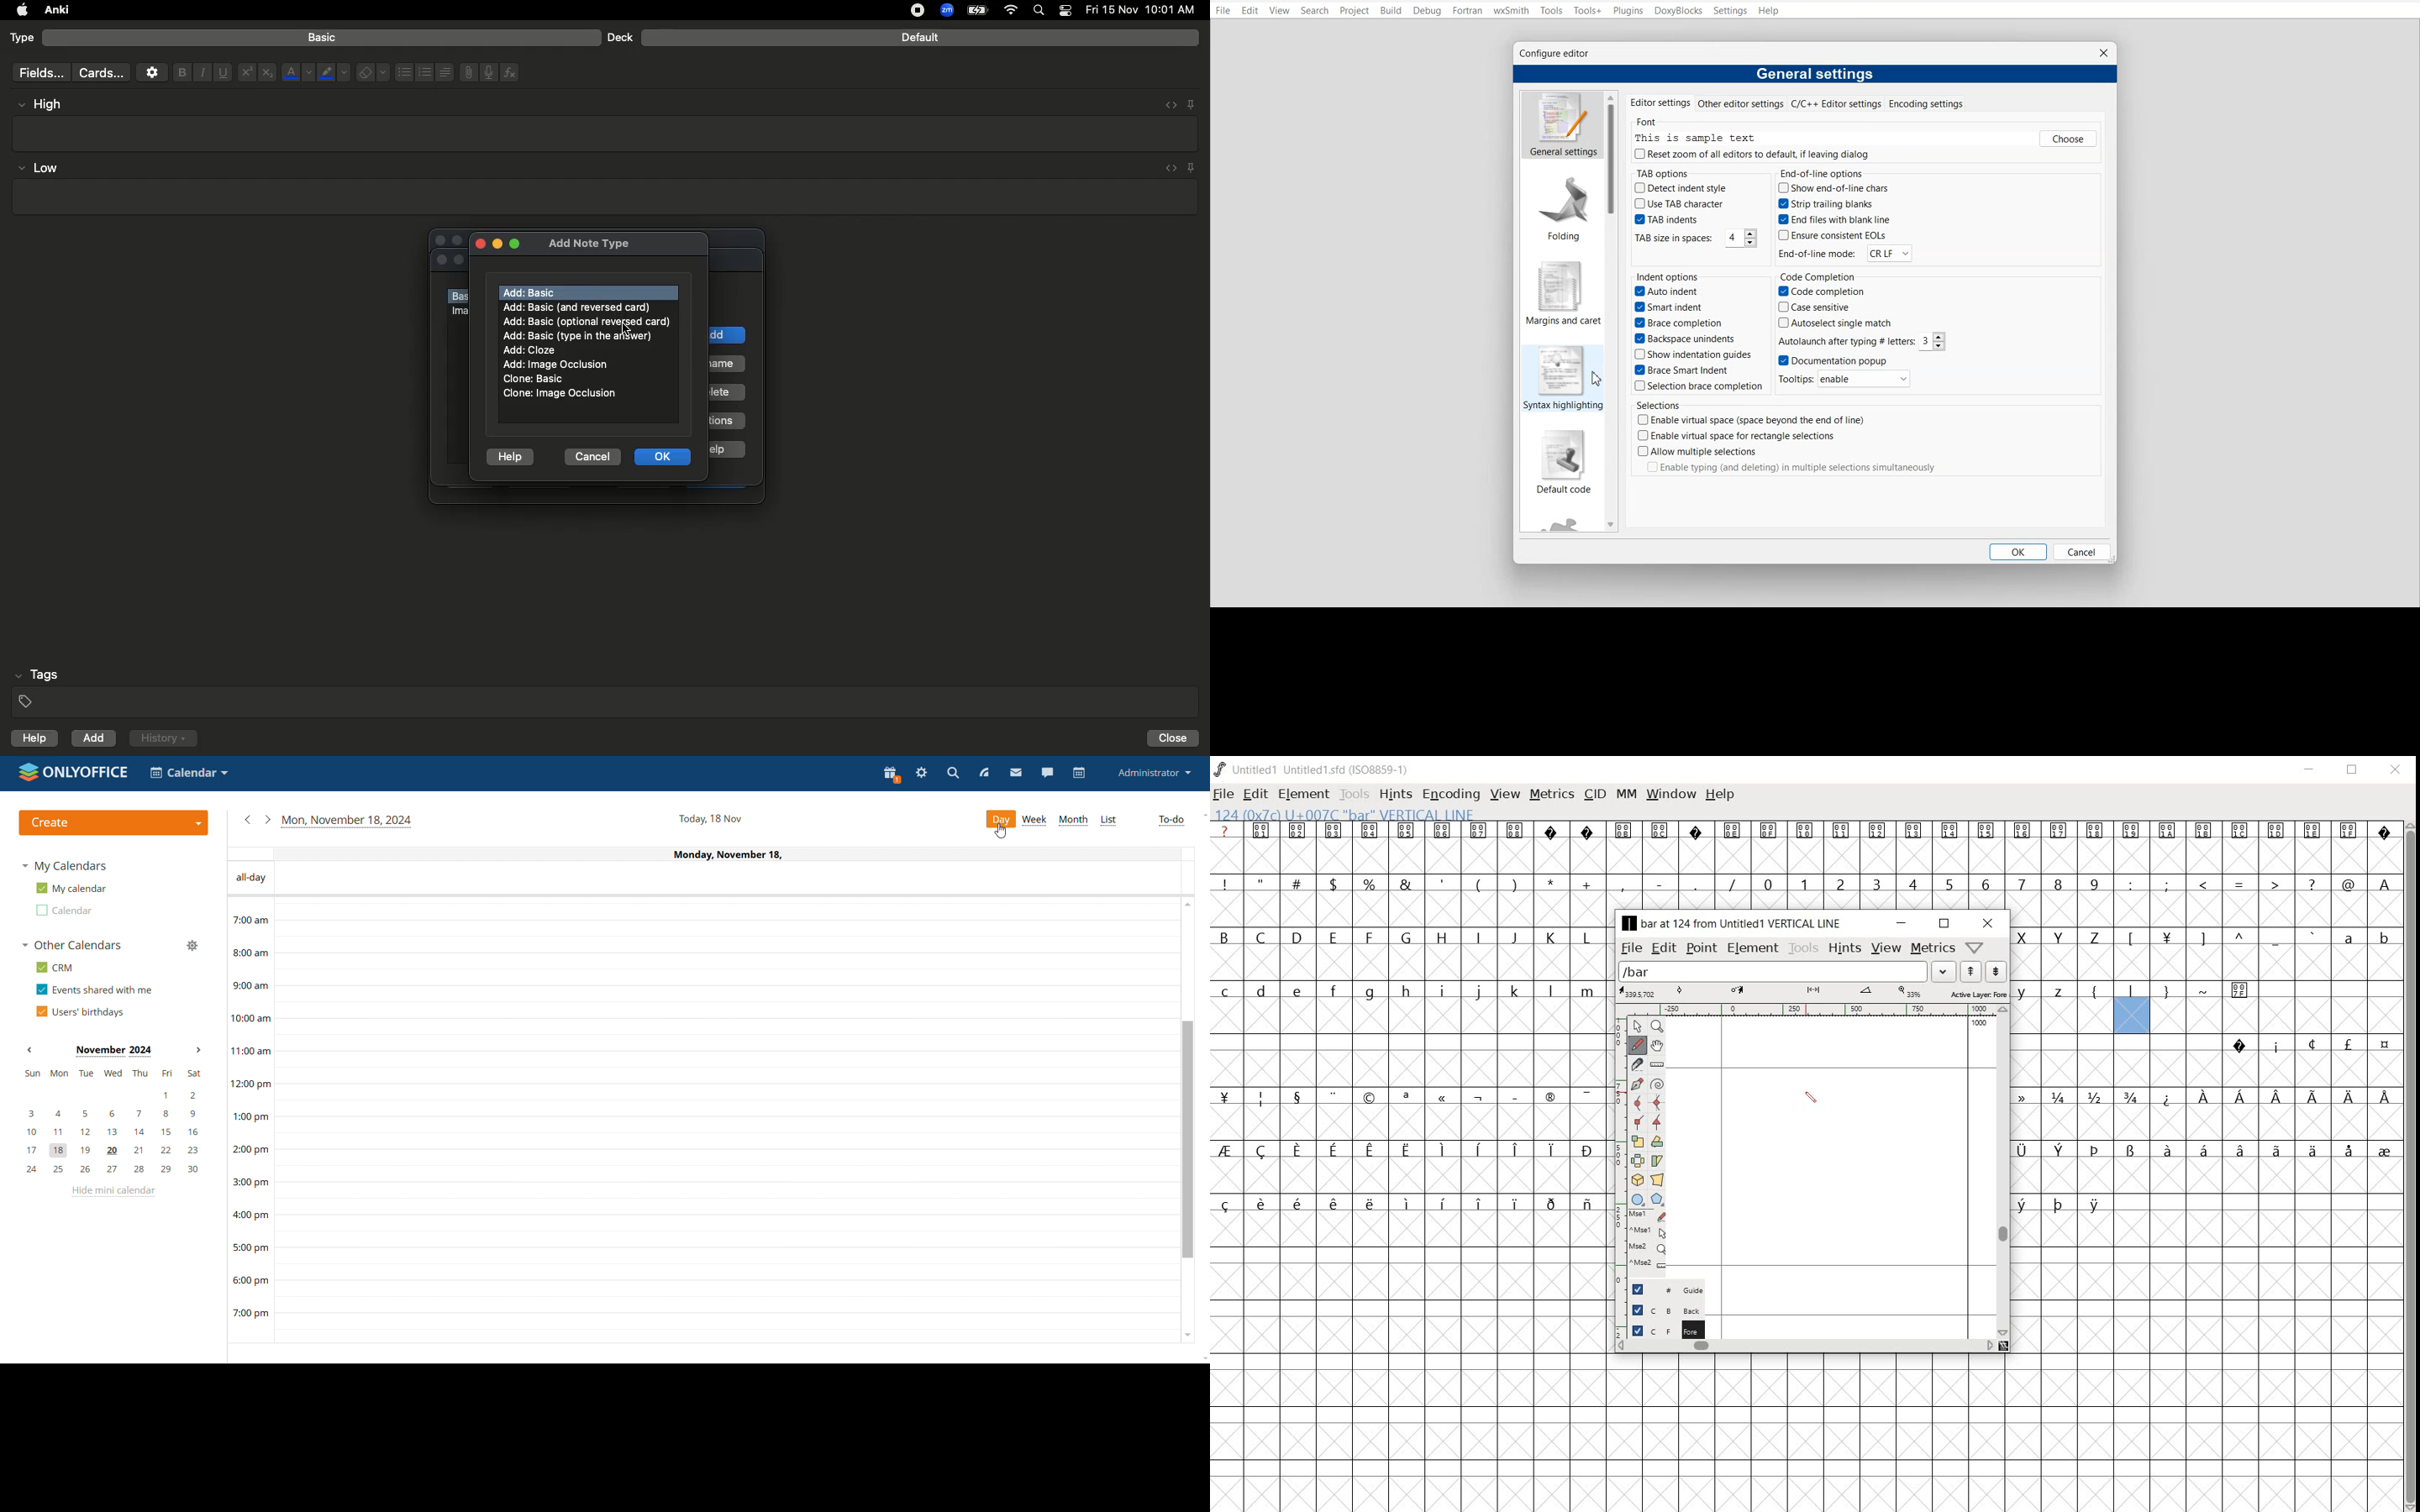 This screenshot has width=2436, height=1512. Describe the element at coordinates (66, 910) in the screenshot. I see `second calendar` at that location.